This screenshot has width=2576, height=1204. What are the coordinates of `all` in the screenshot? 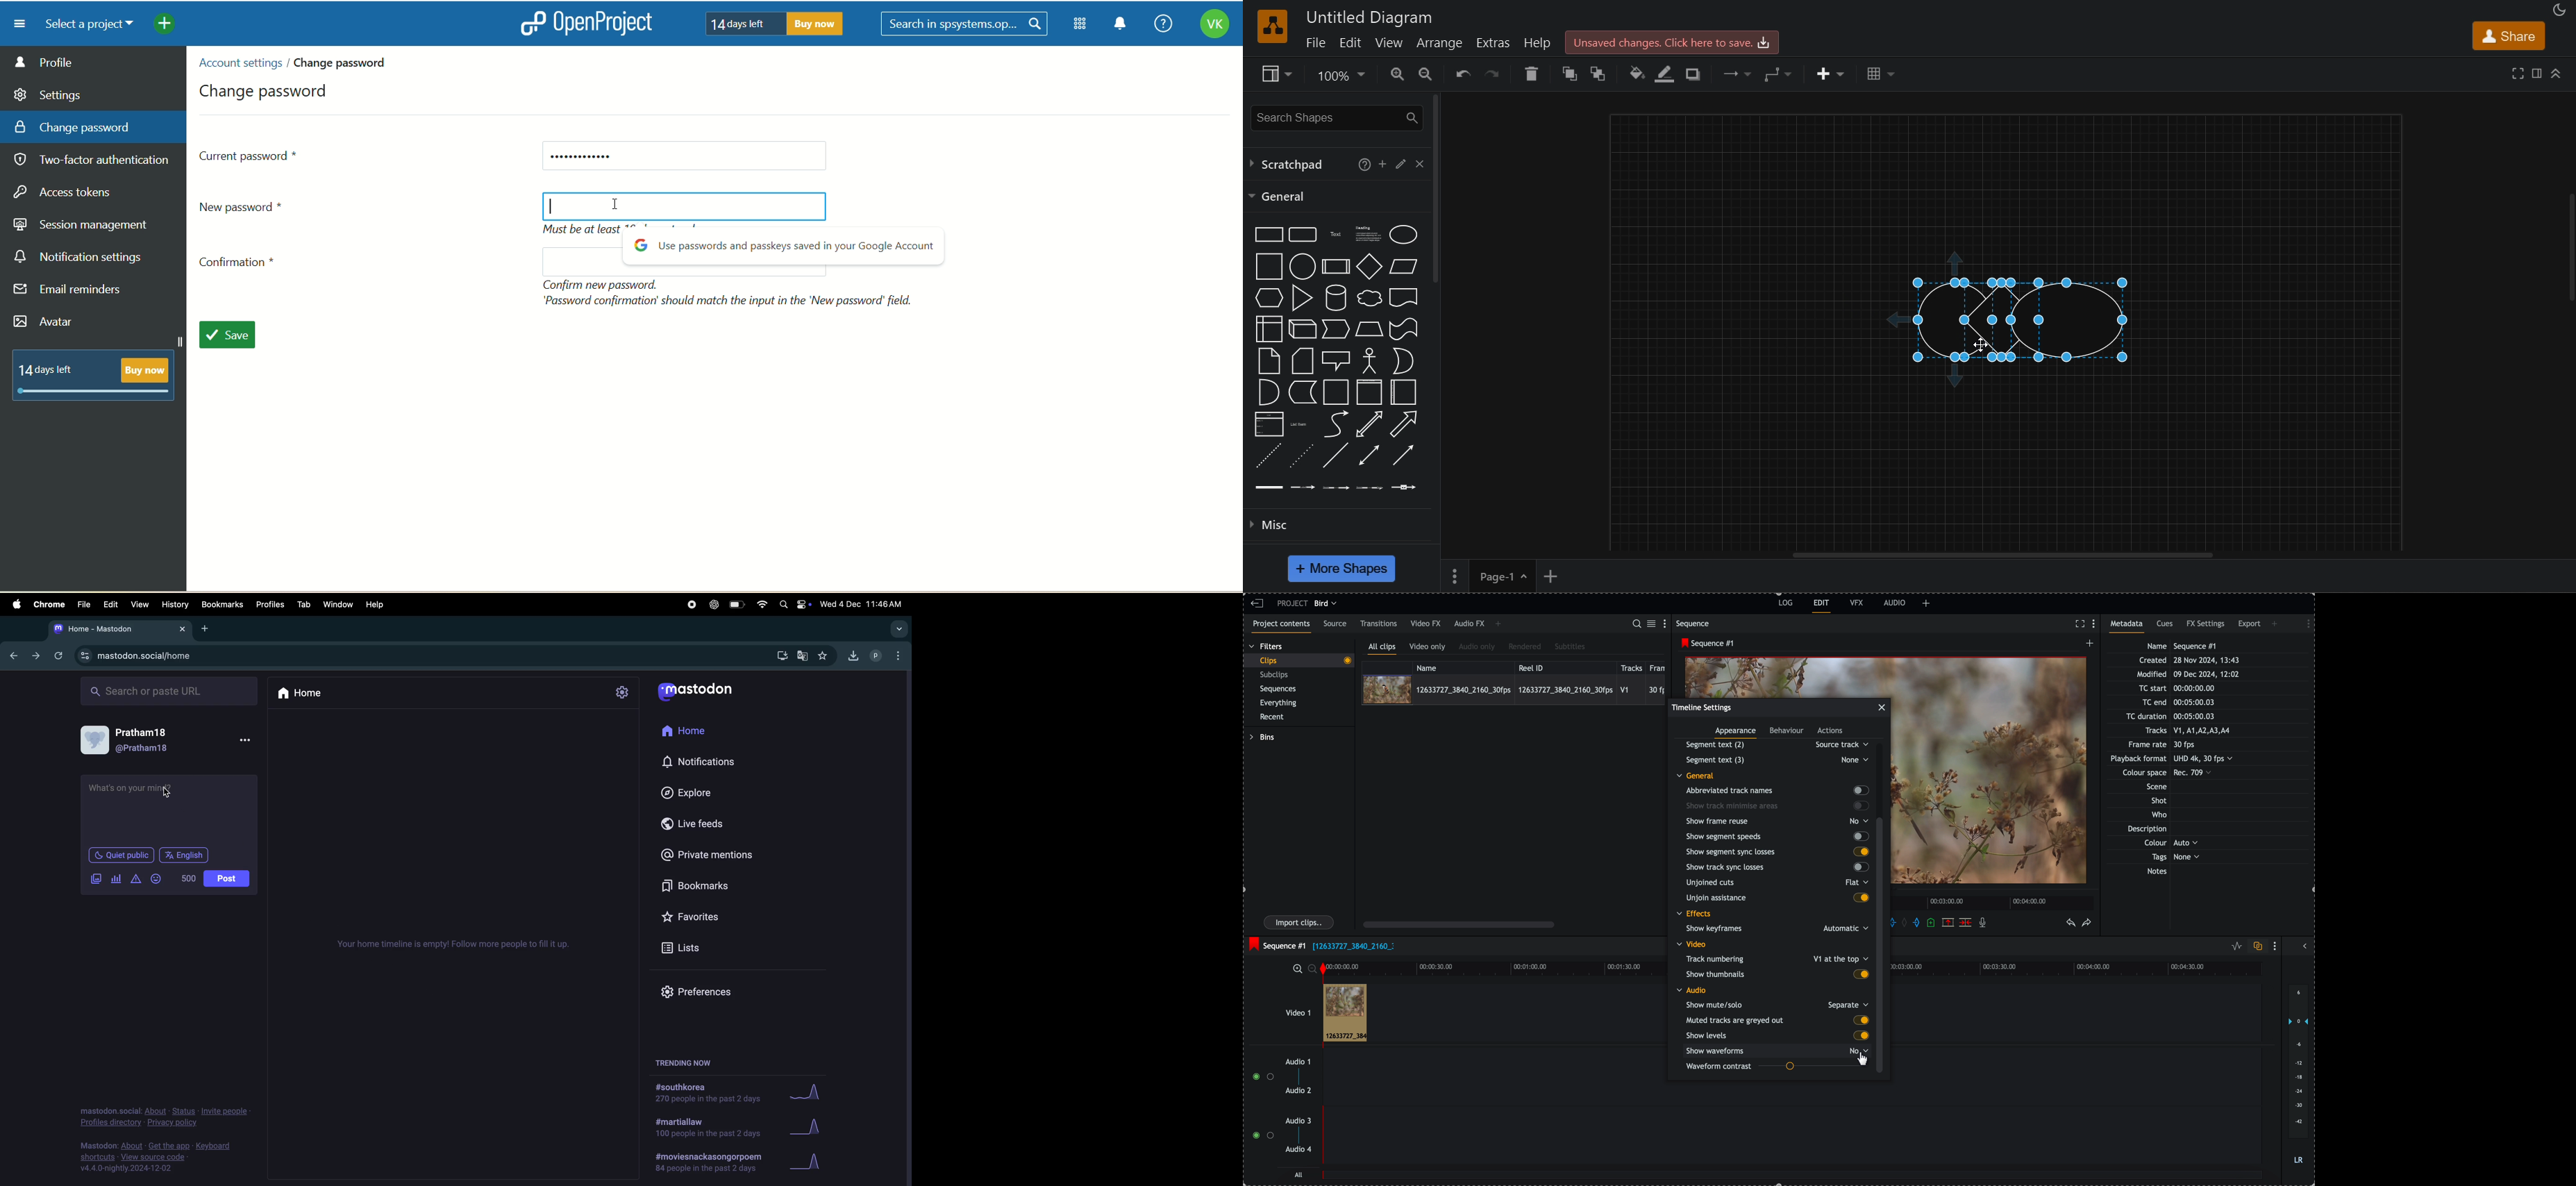 It's located at (1793, 1179).